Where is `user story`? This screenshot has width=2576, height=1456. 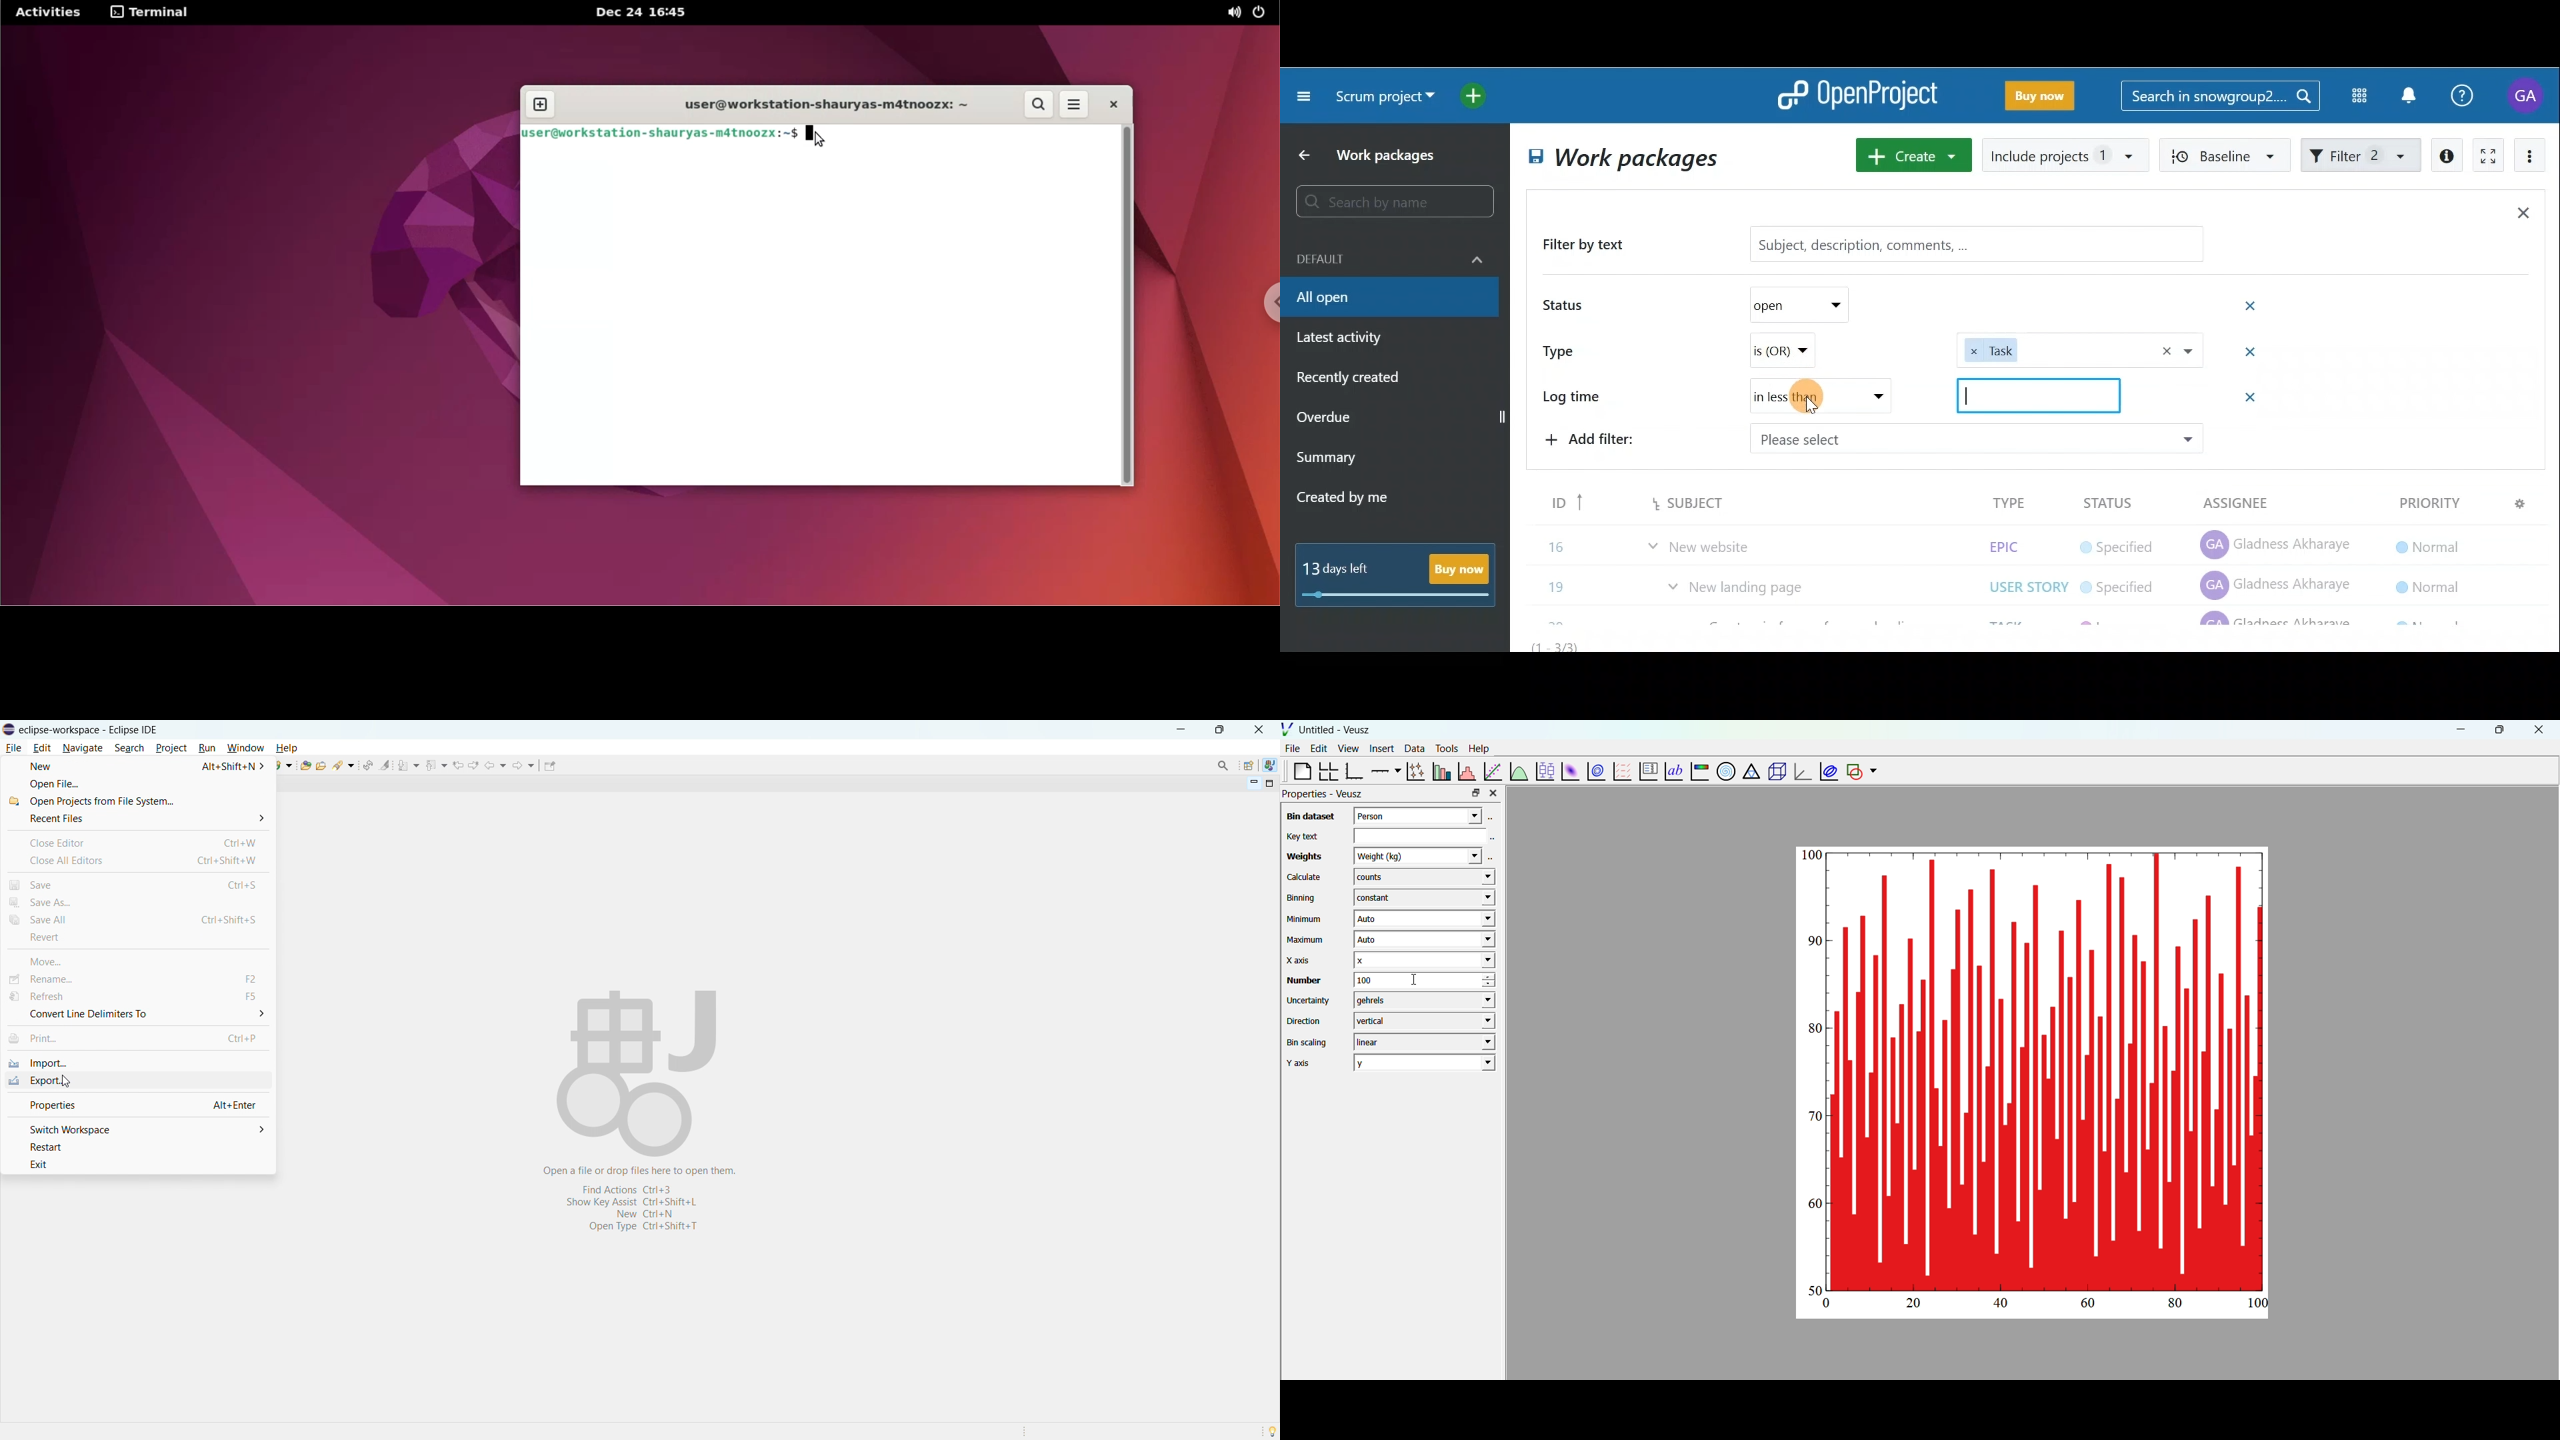
user story is located at coordinates (2028, 542).